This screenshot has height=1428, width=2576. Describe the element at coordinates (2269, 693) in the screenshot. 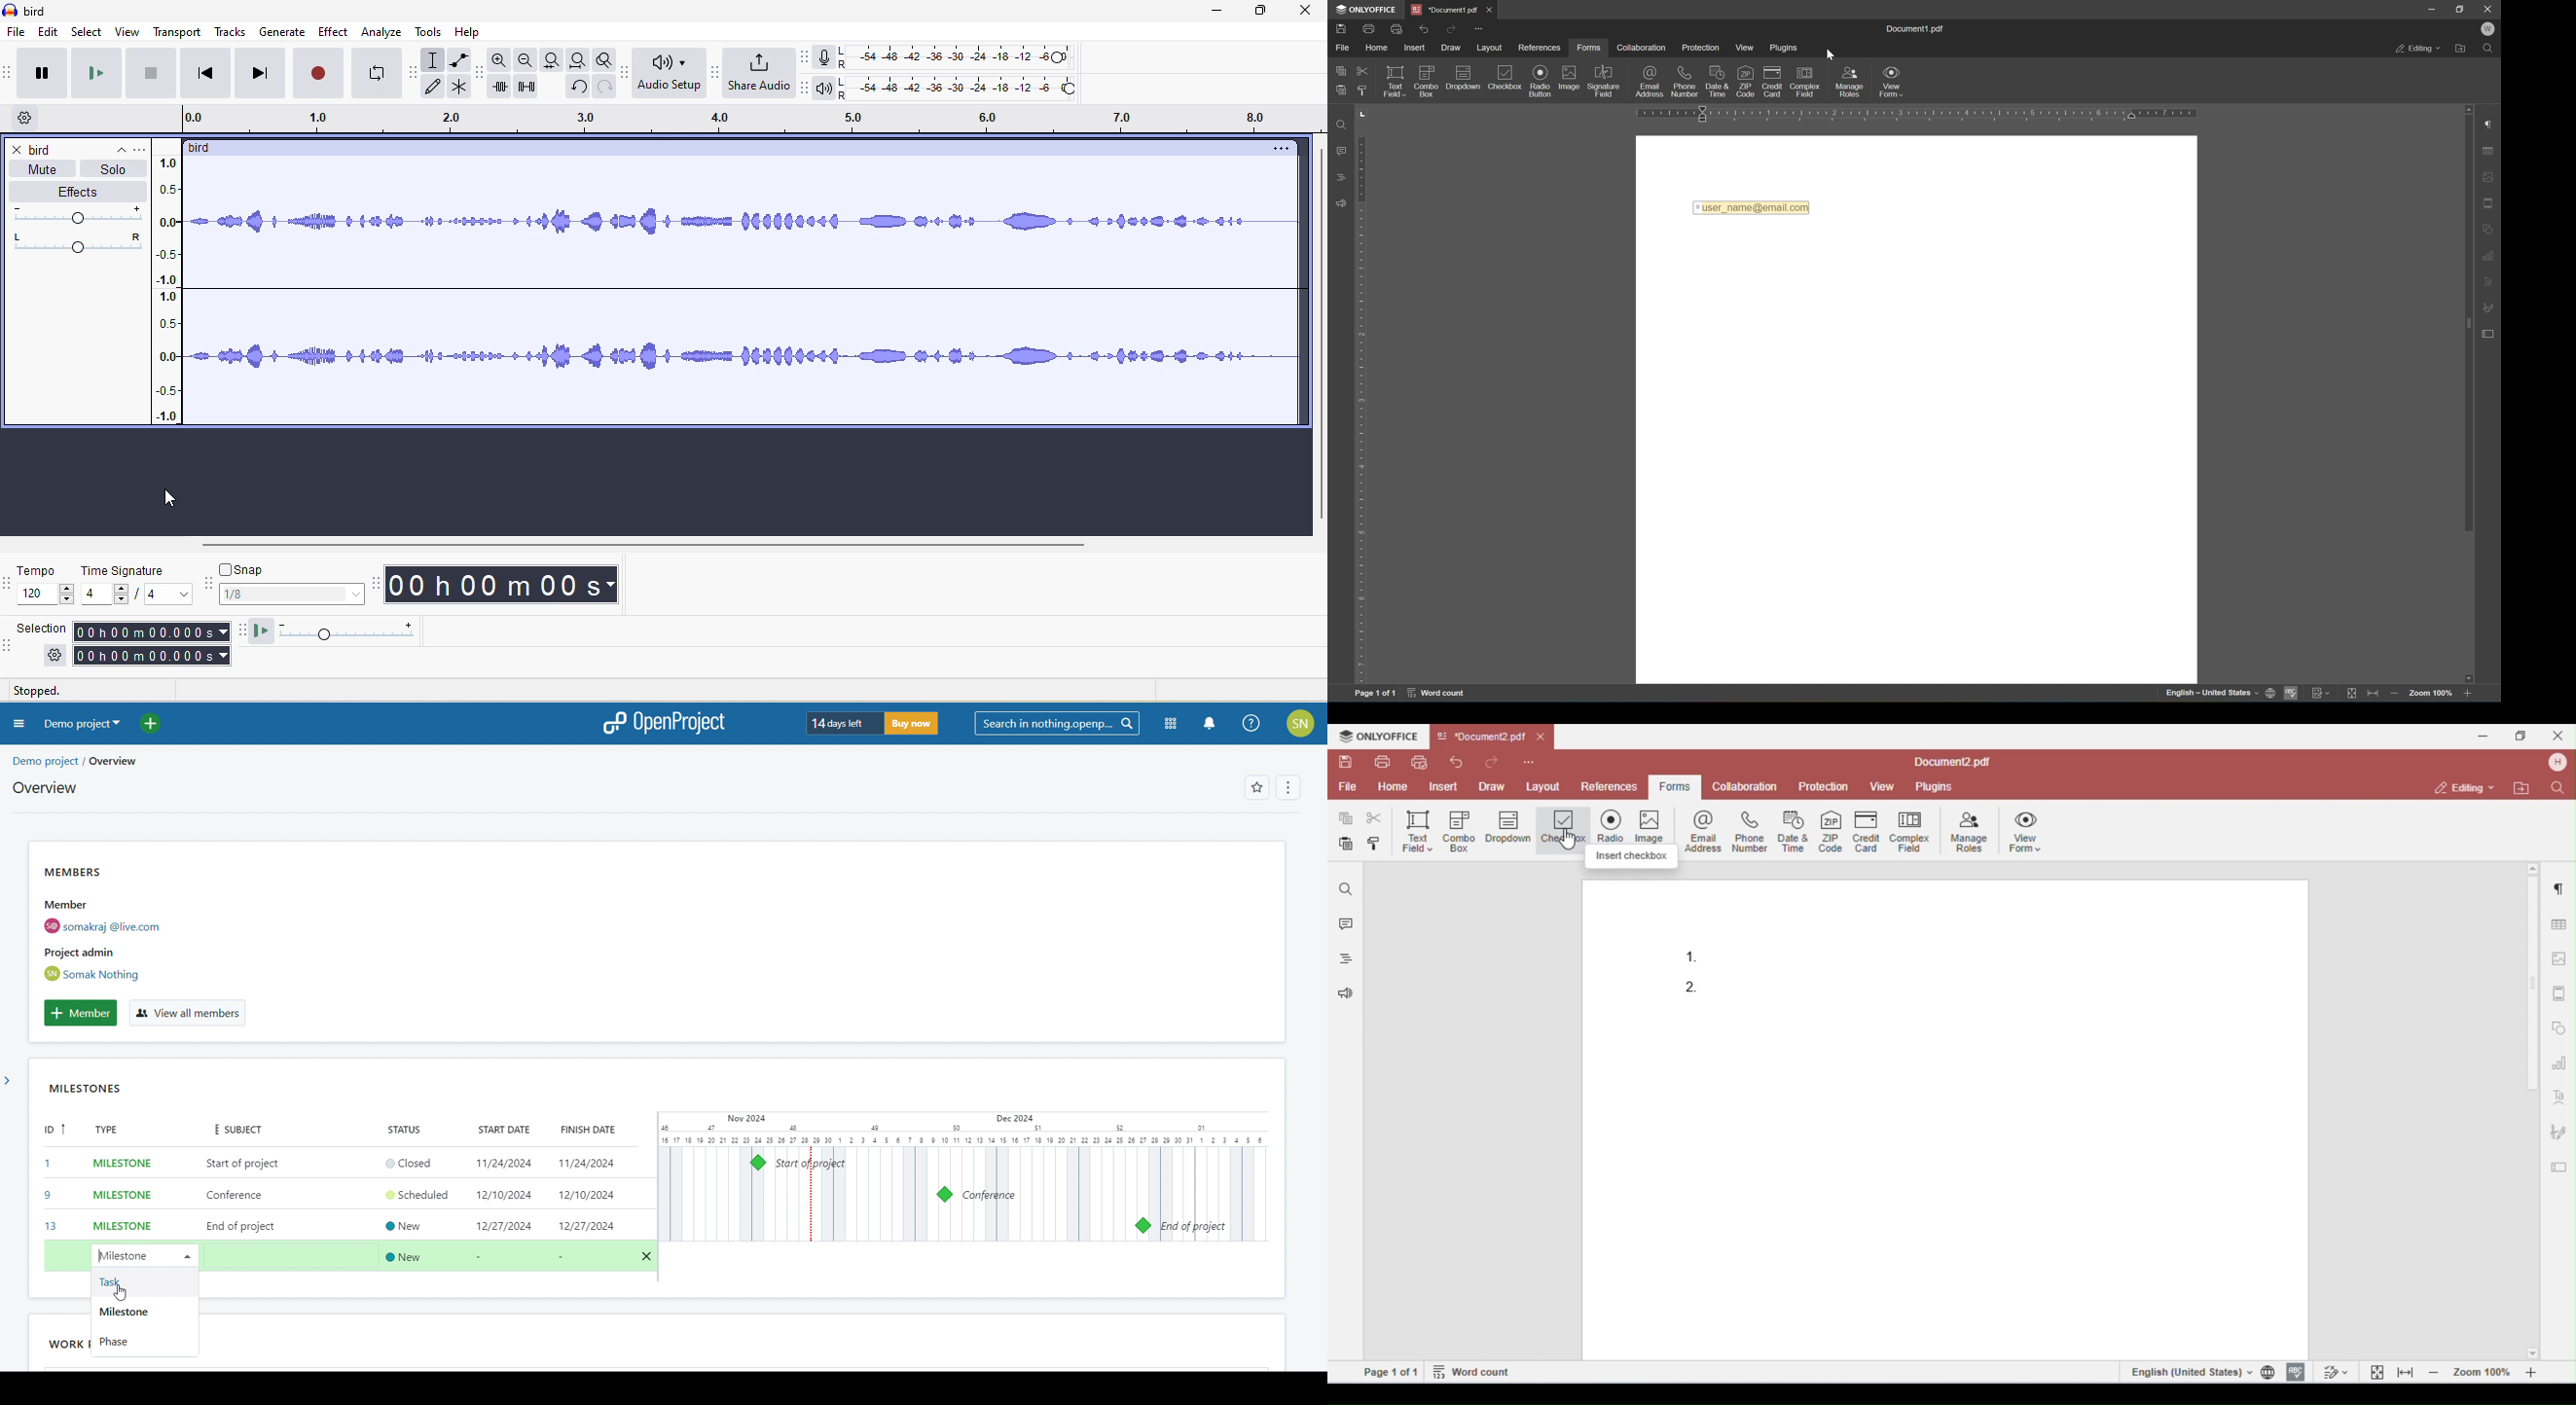

I see `web` at that location.